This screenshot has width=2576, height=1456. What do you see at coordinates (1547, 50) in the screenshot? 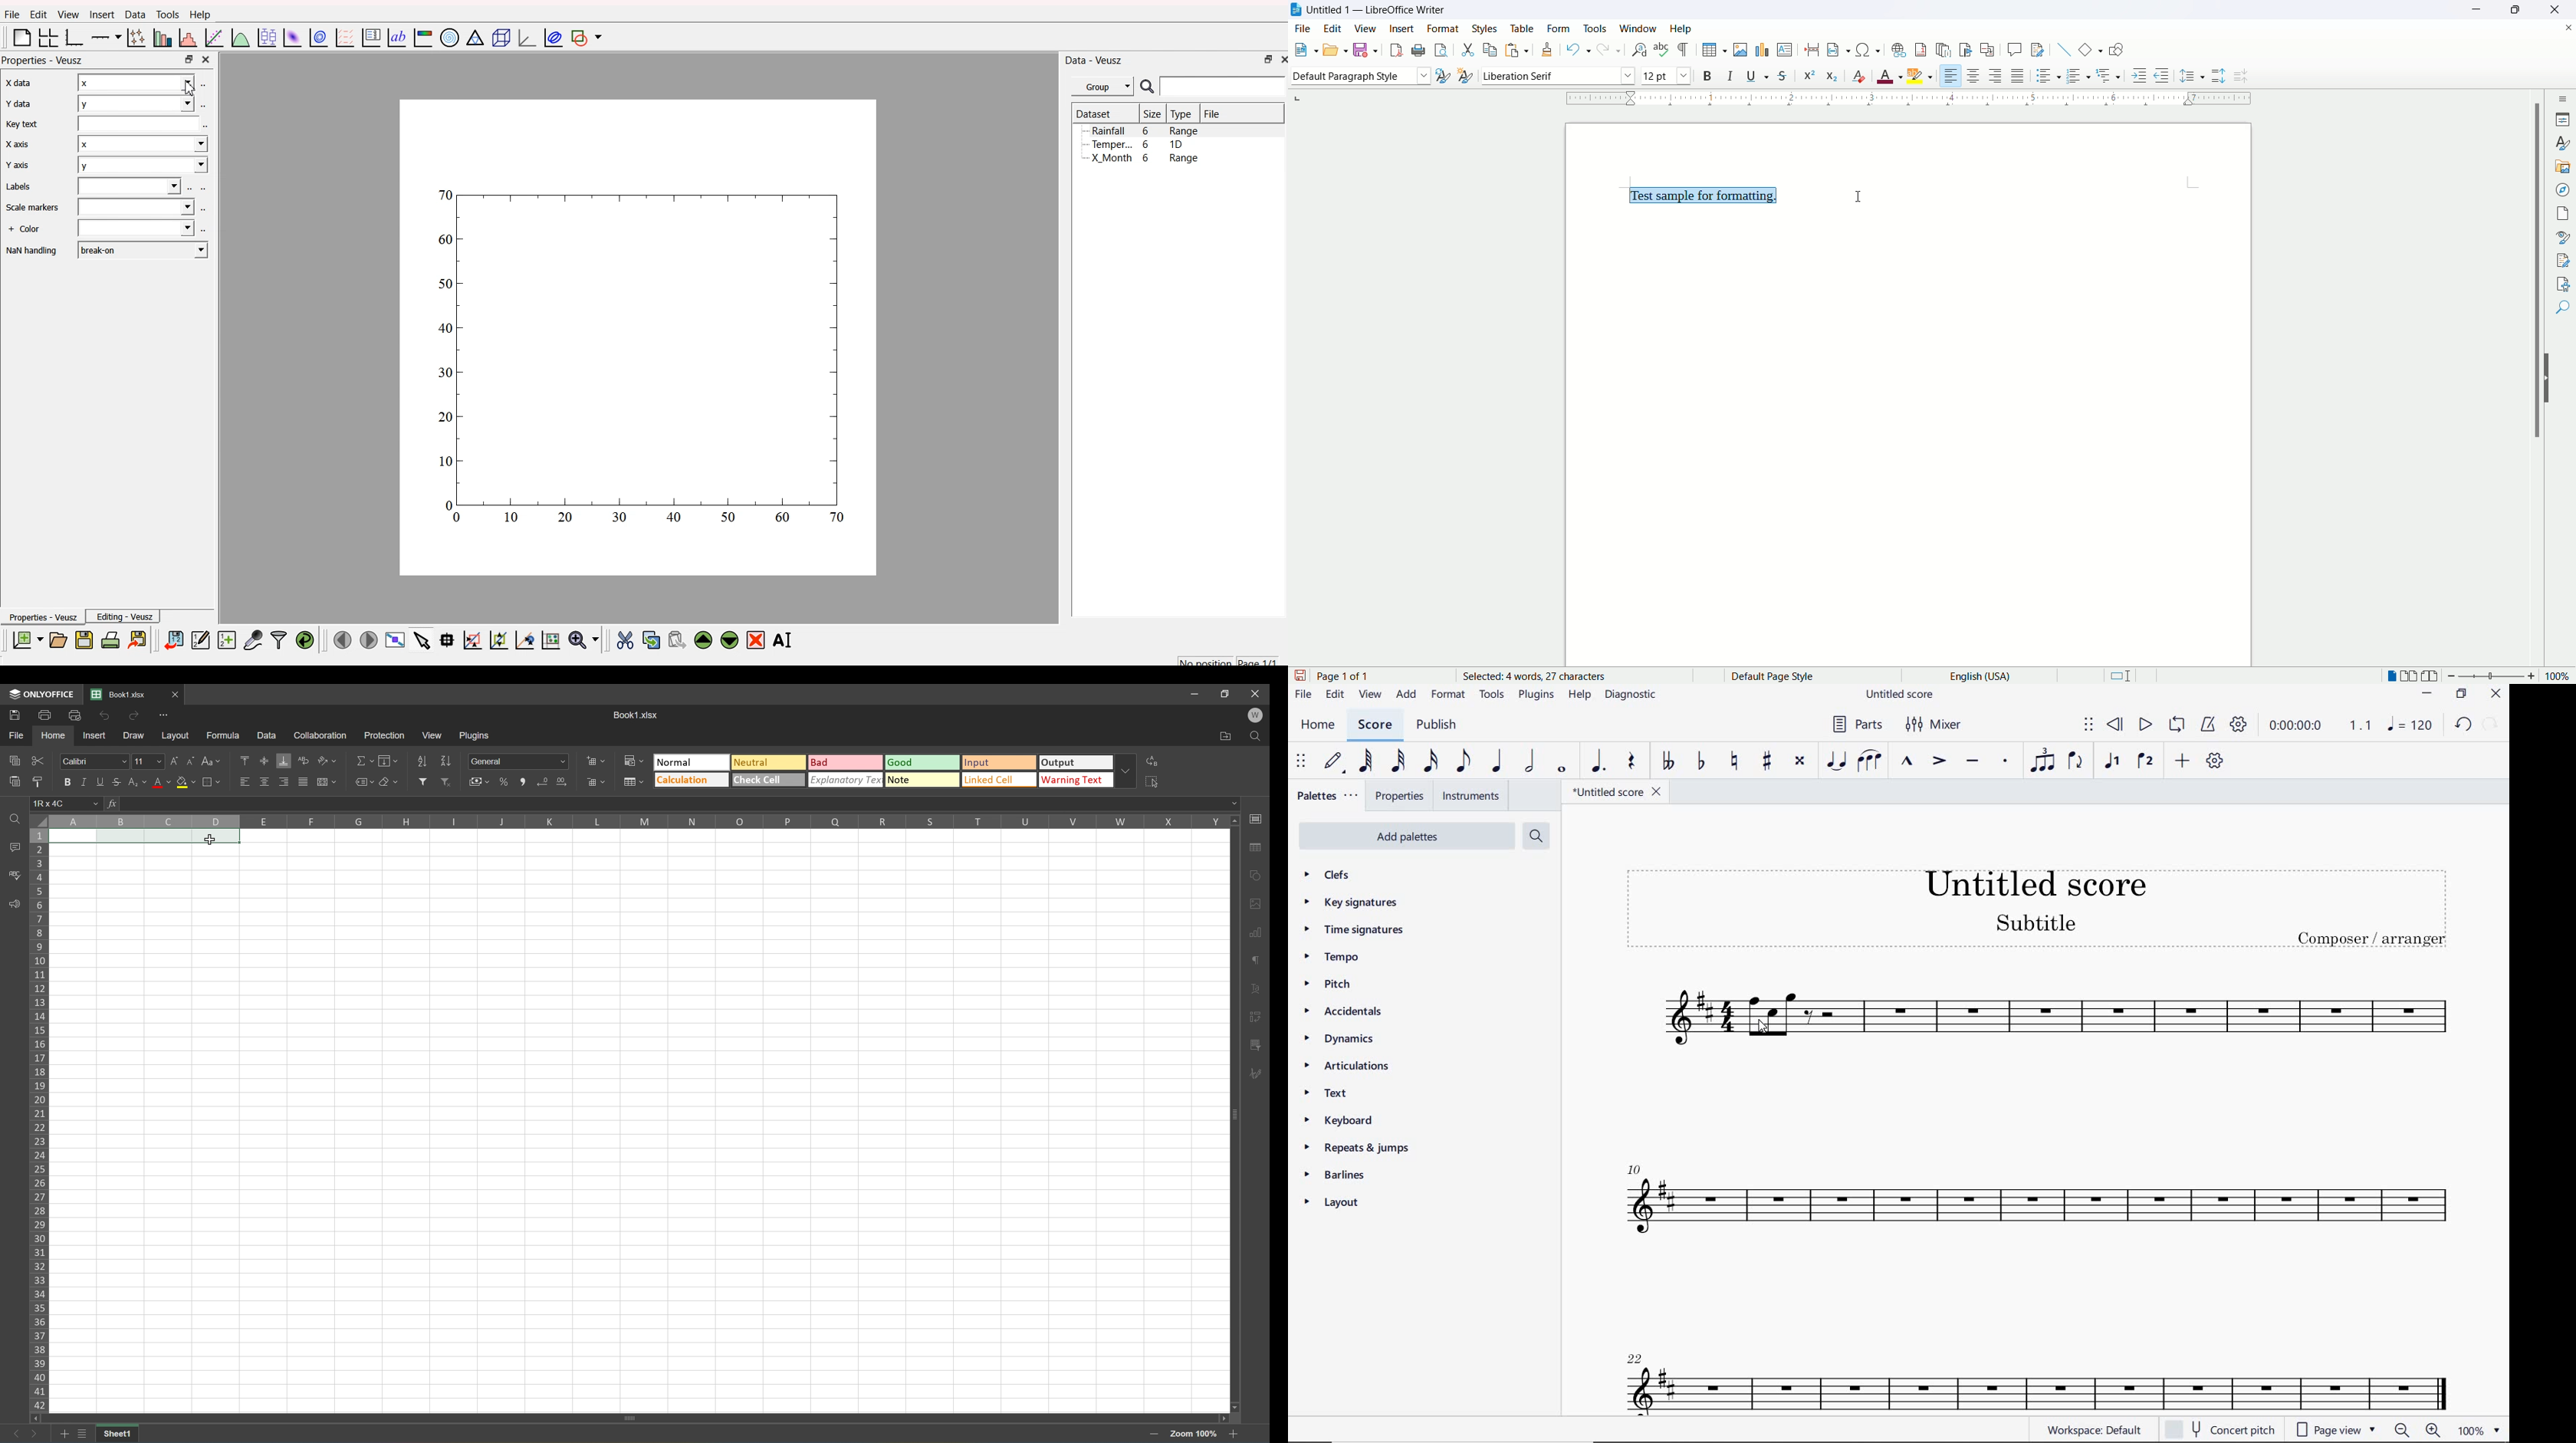
I see `formatting` at bounding box center [1547, 50].